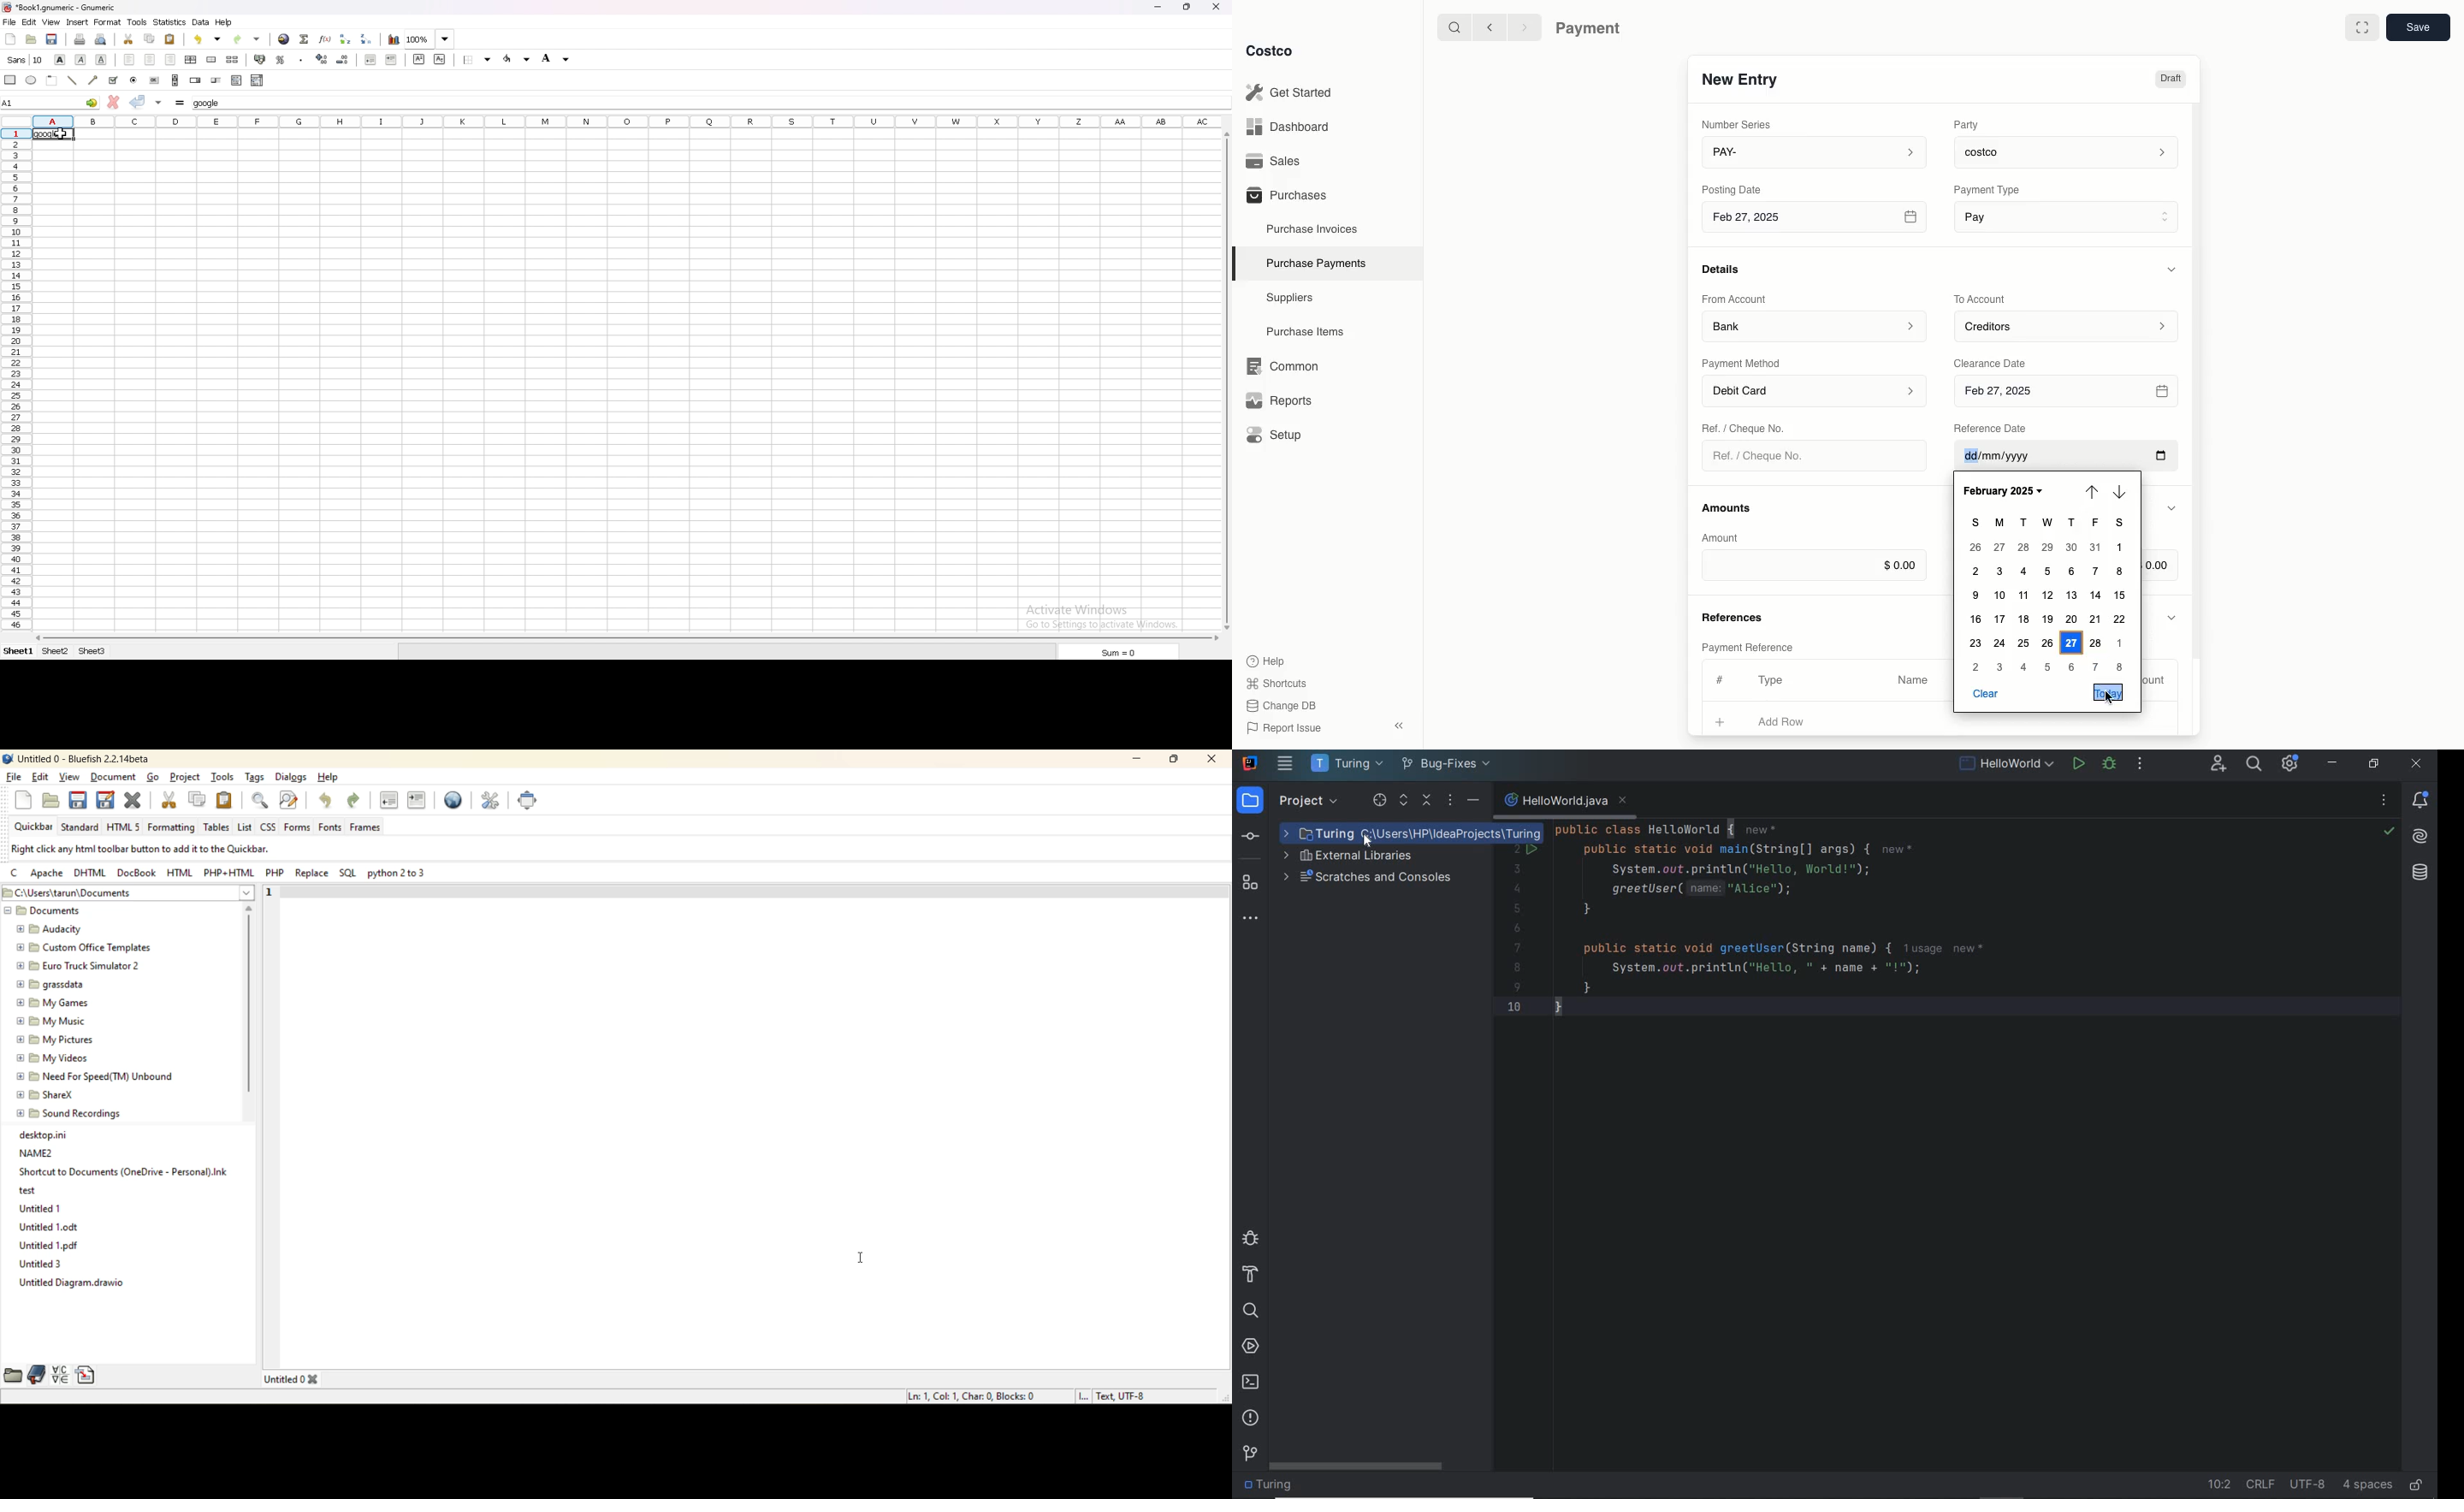 This screenshot has height=1512, width=2464. What do you see at coordinates (76, 965) in the screenshot?
I see `# [9 Euro Truck Simulator 2` at bounding box center [76, 965].